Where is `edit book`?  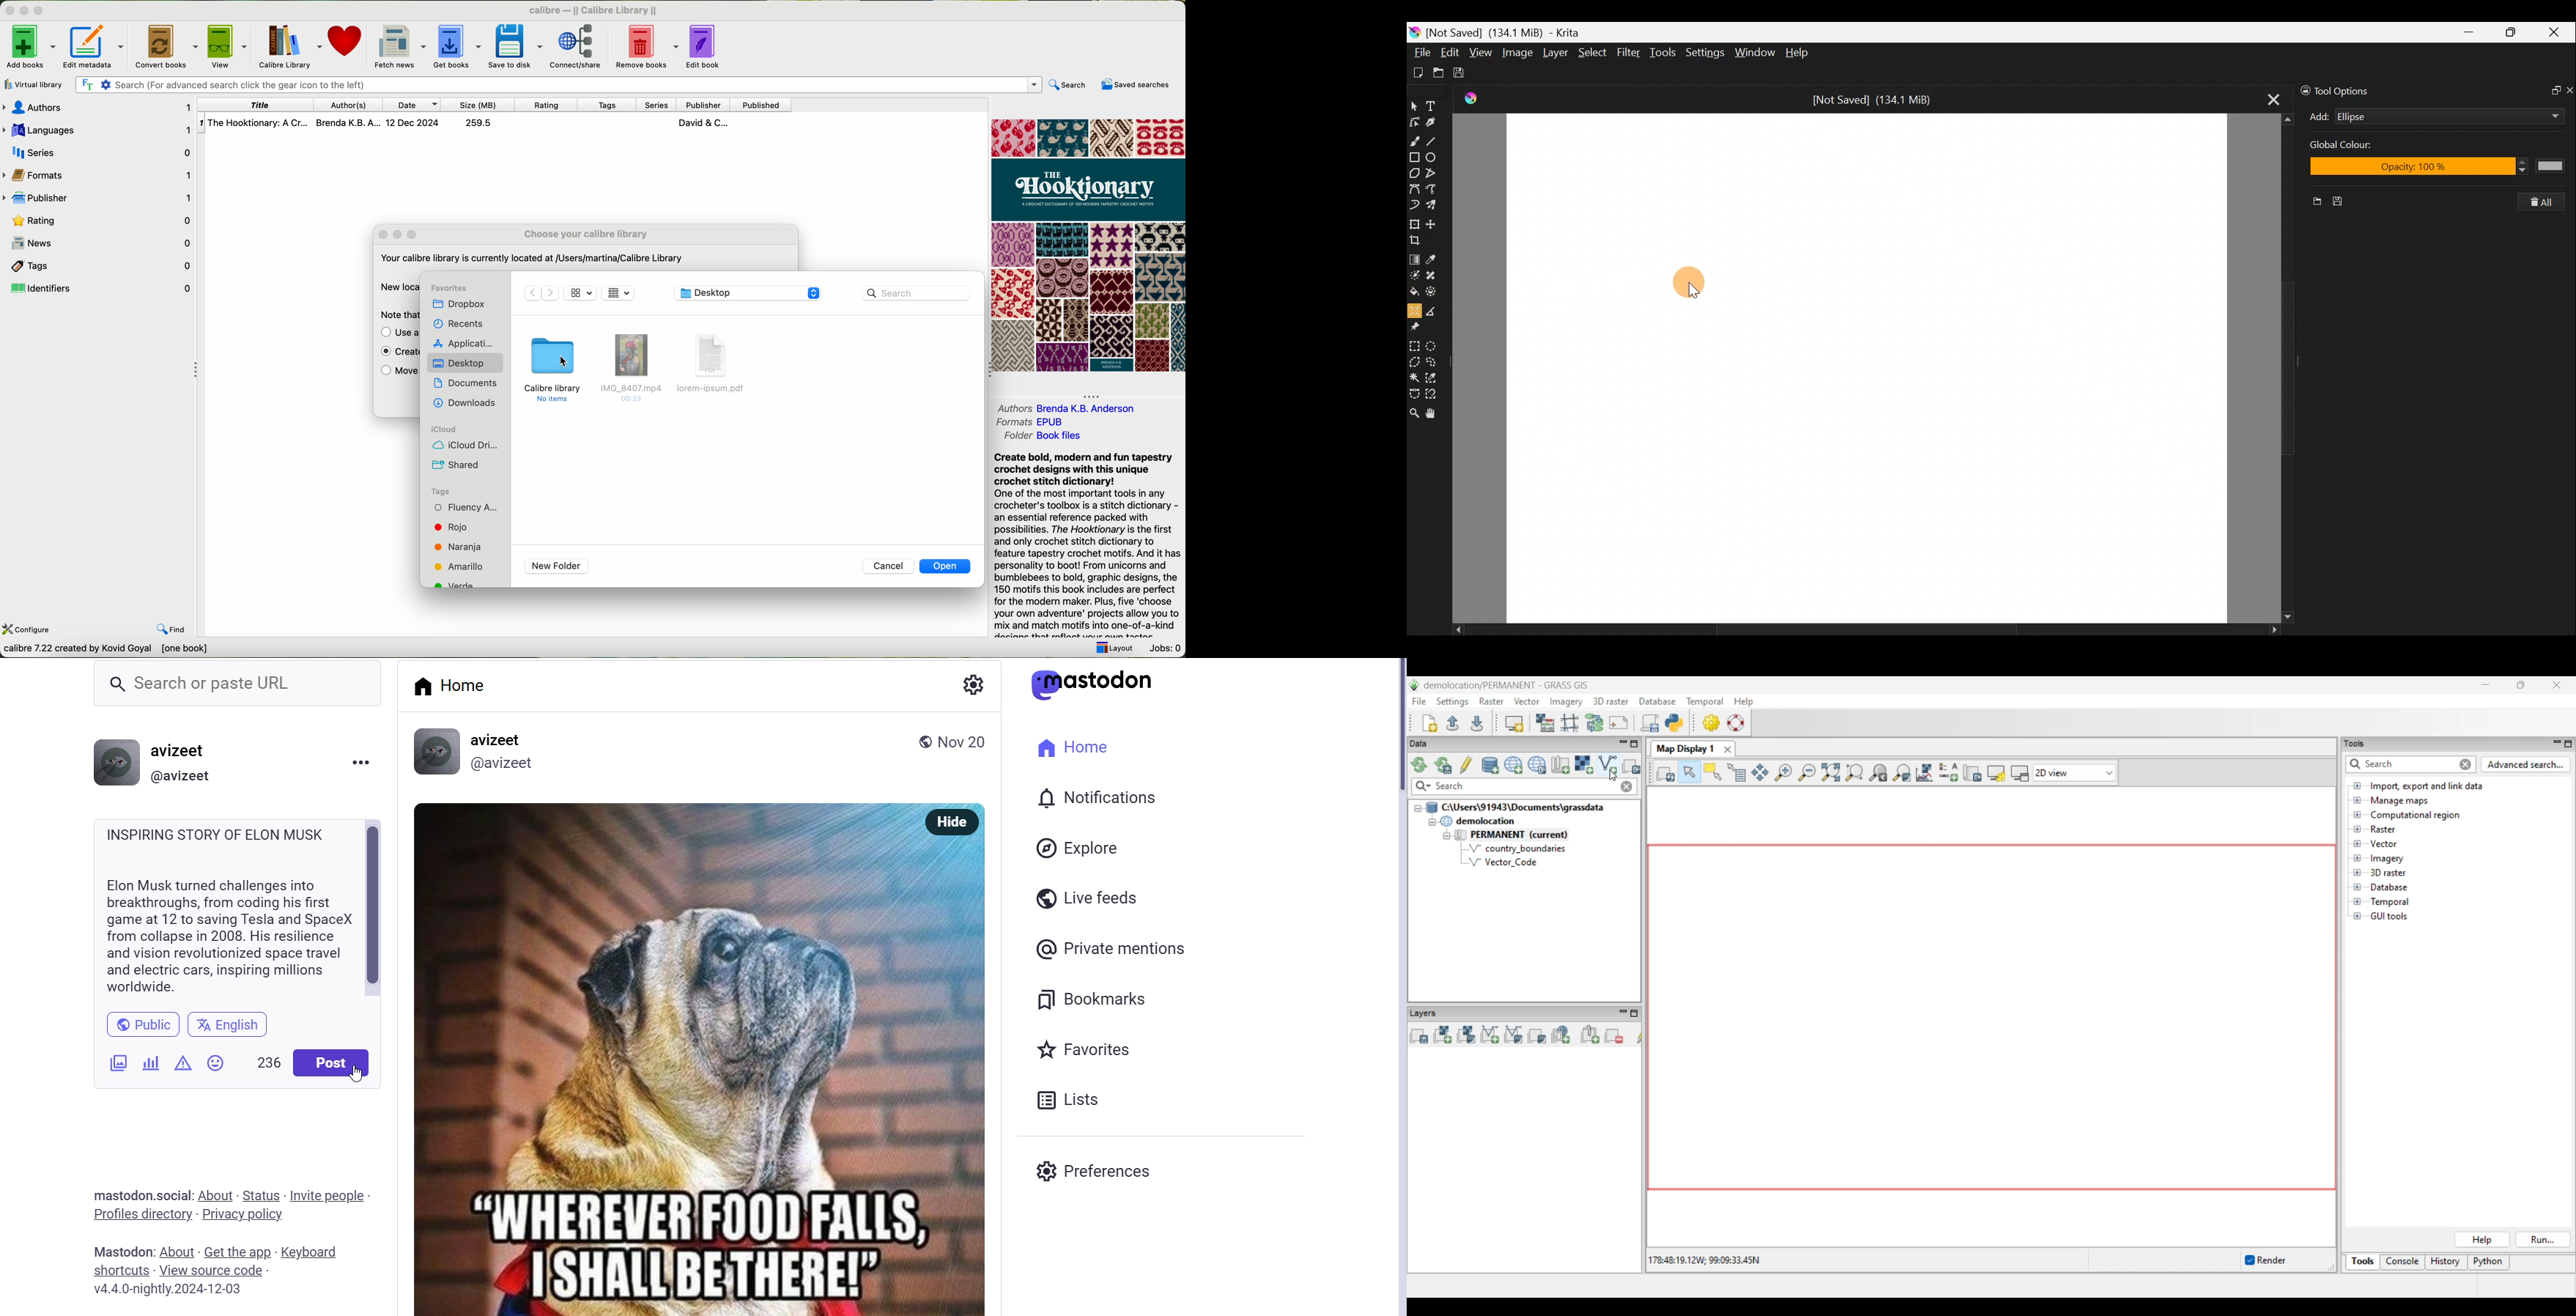 edit book is located at coordinates (703, 46).